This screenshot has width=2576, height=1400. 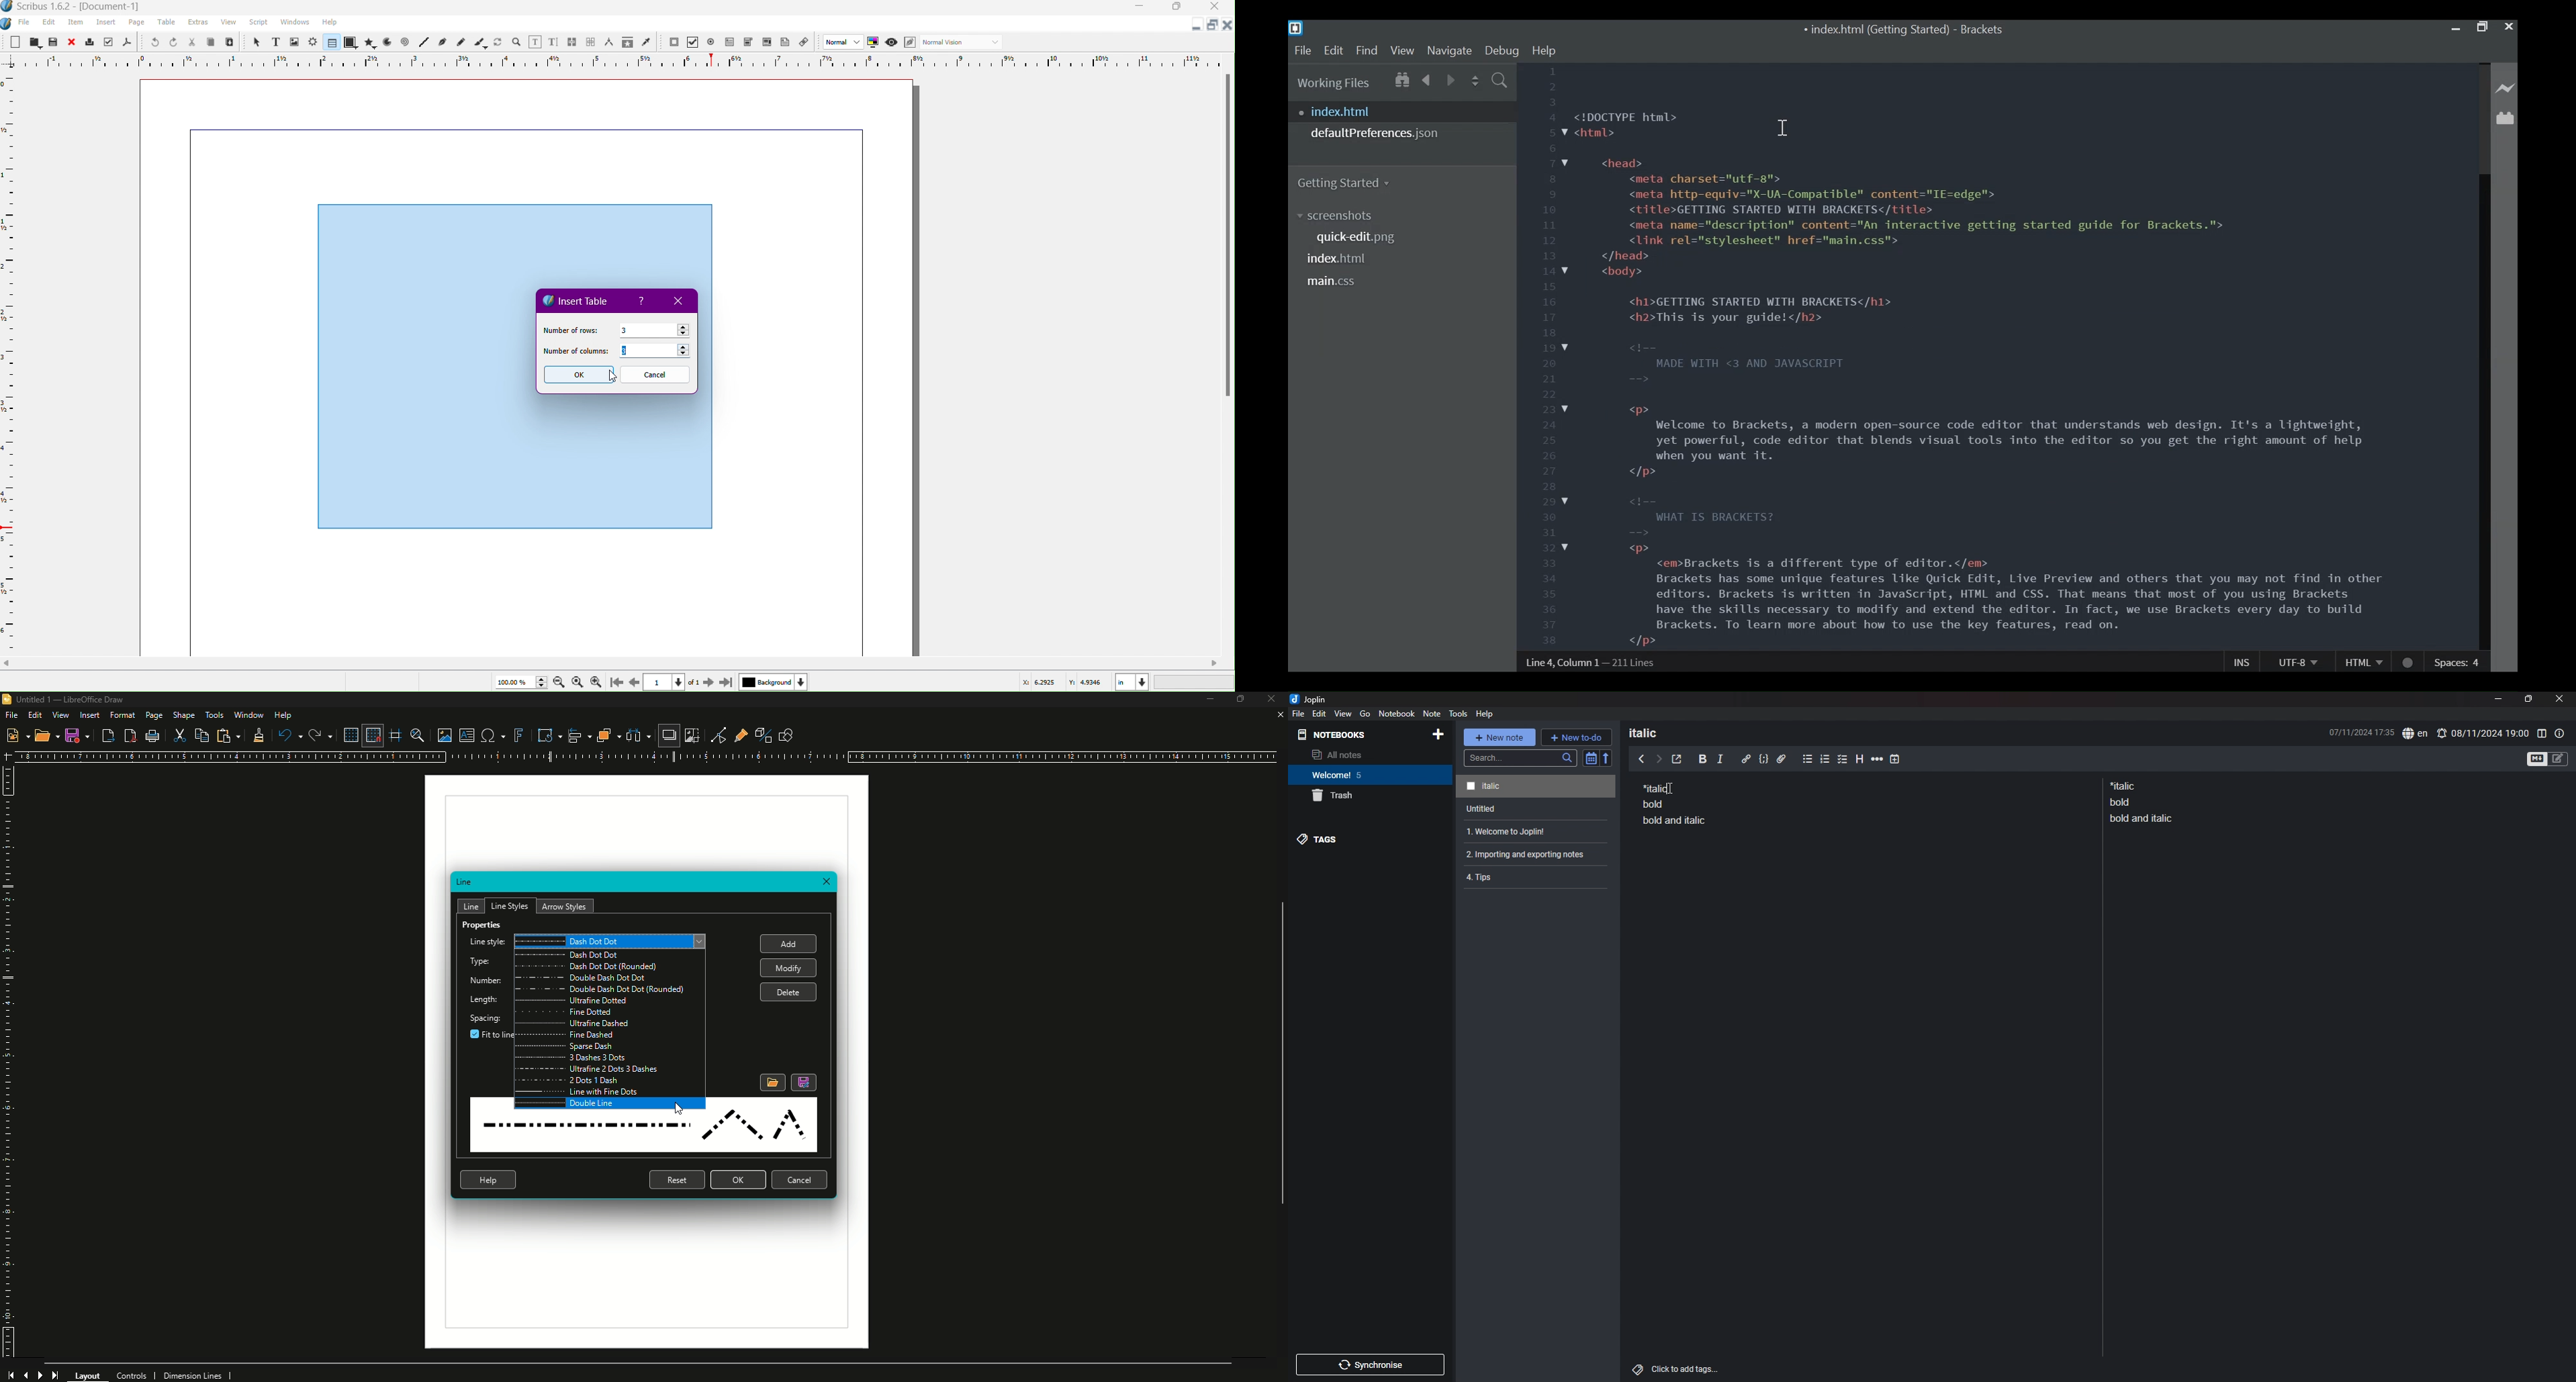 I want to click on Dash Dot Dot, so click(x=613, y=941).